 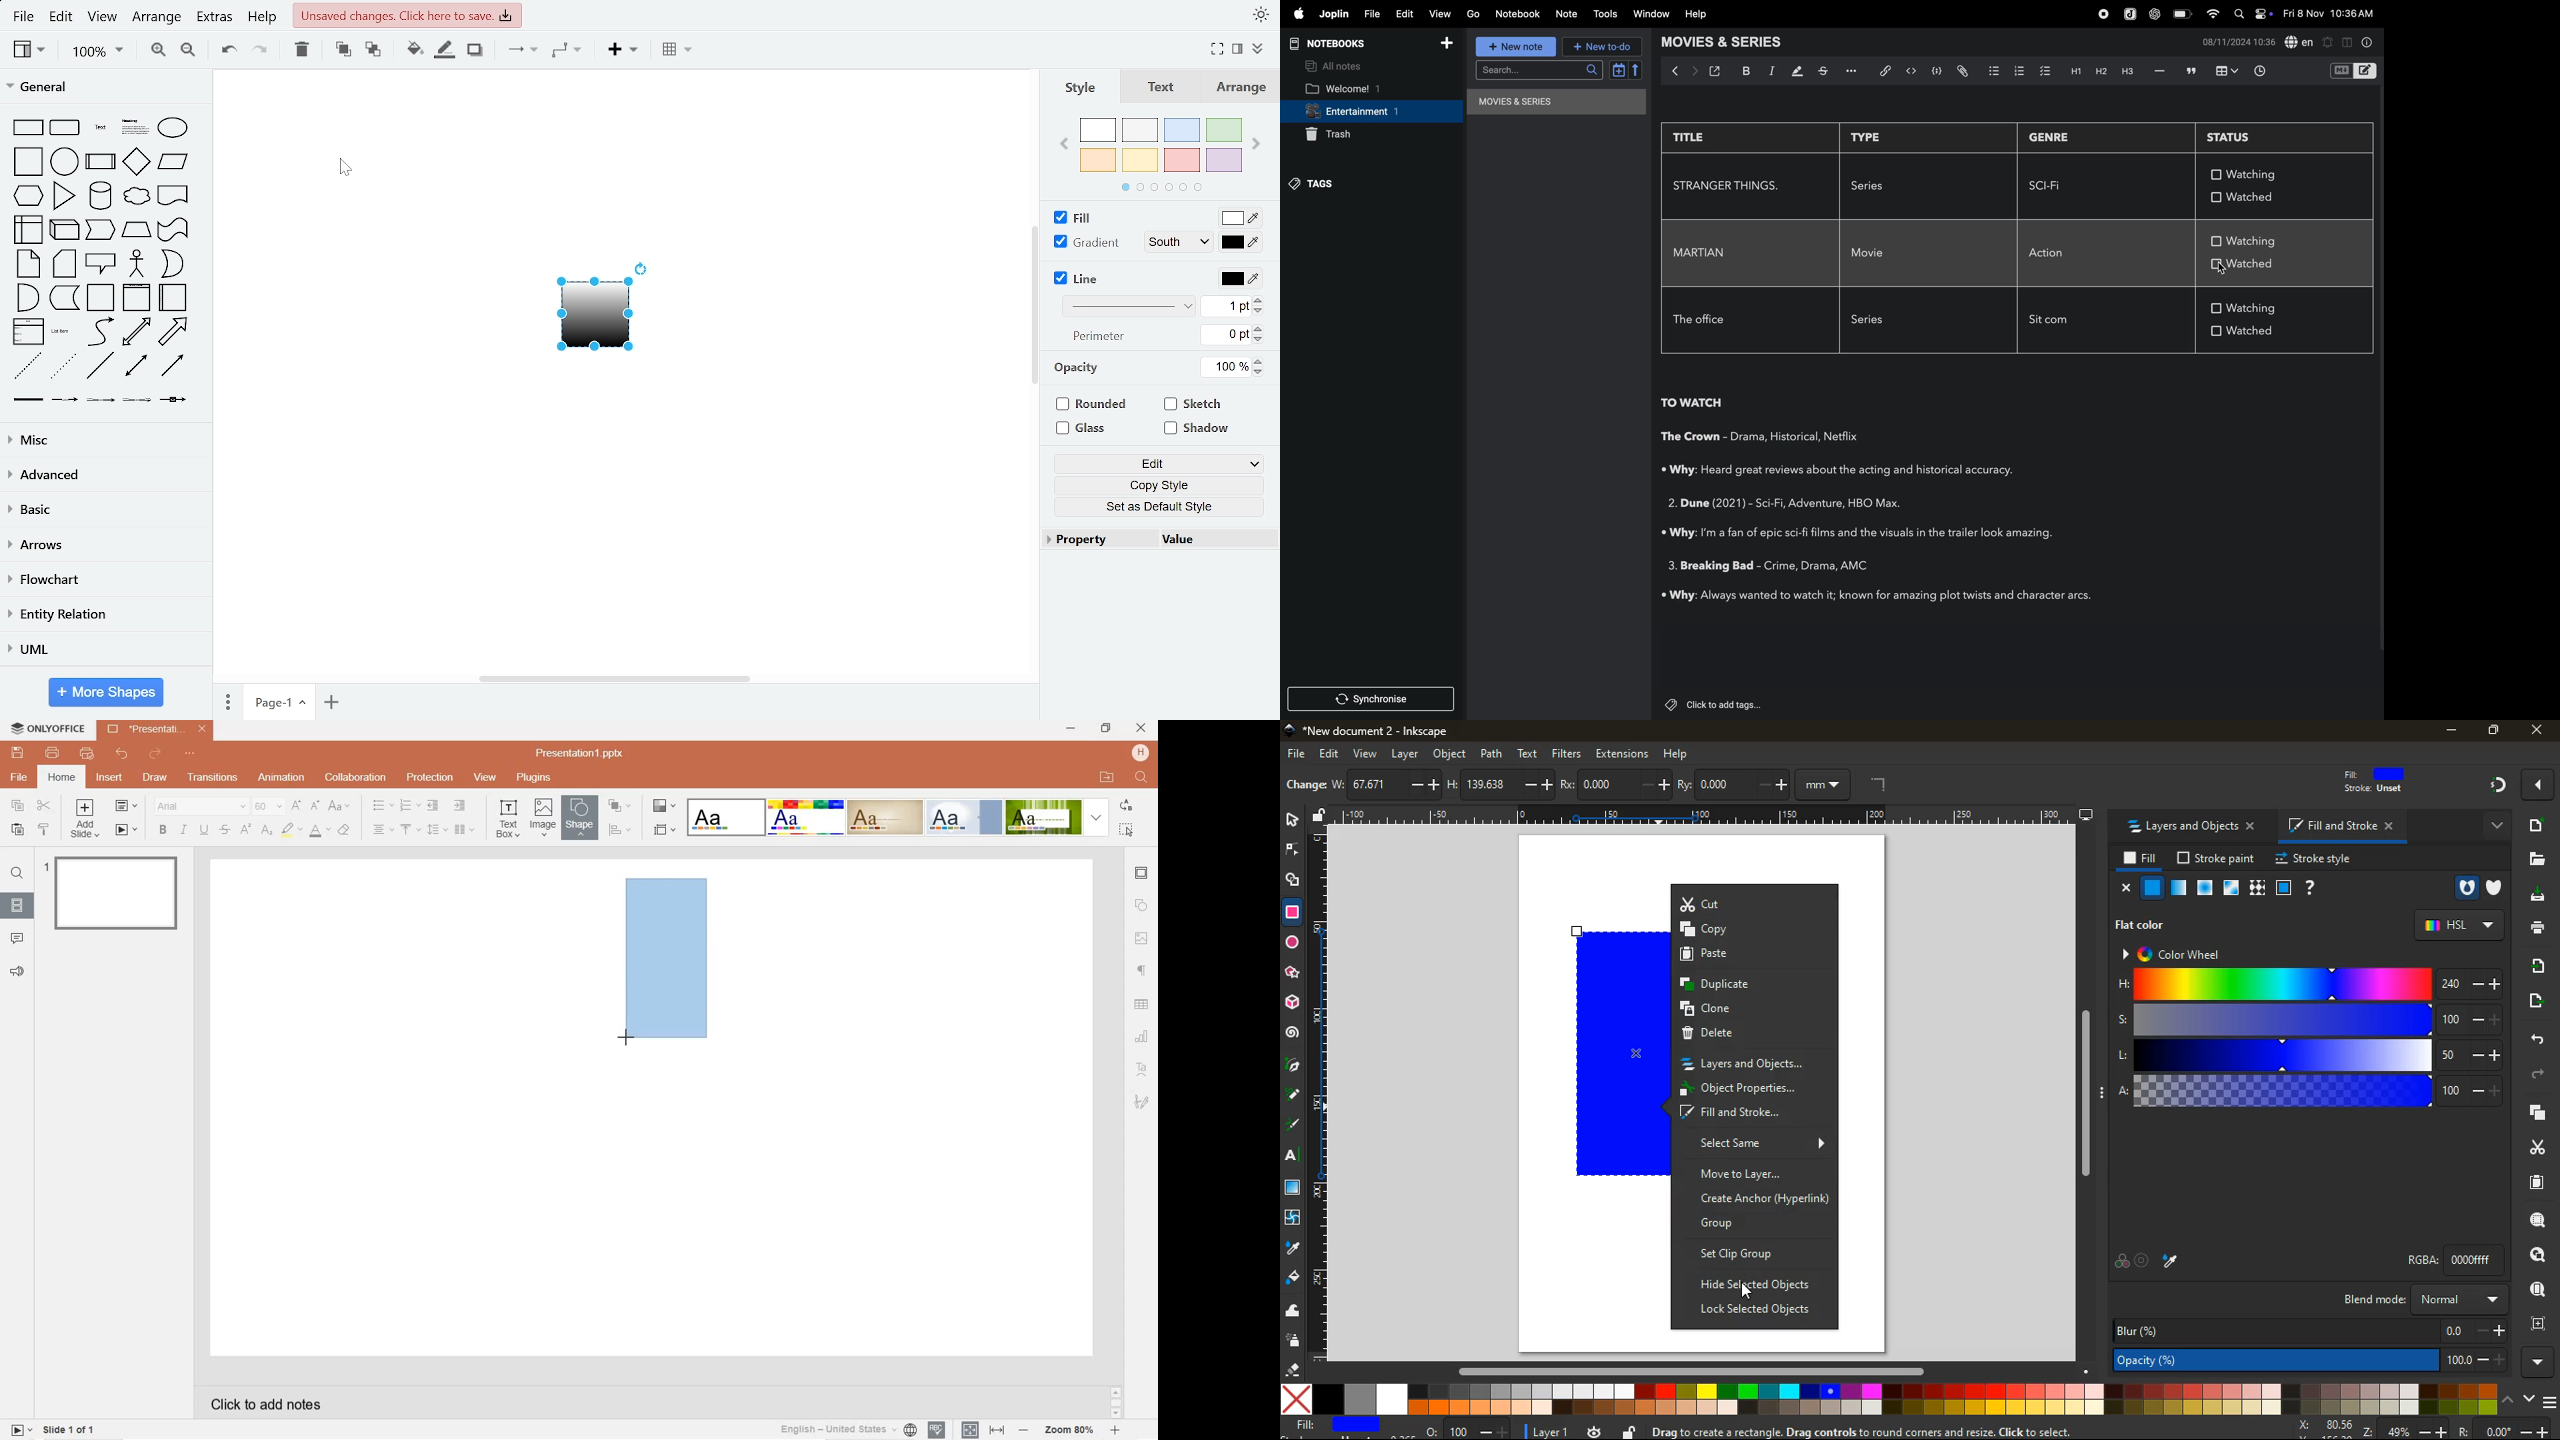 What do you see at coordinates (346, 168) in the screenshot?
I see `cursor` at bounding box center [346, 168].